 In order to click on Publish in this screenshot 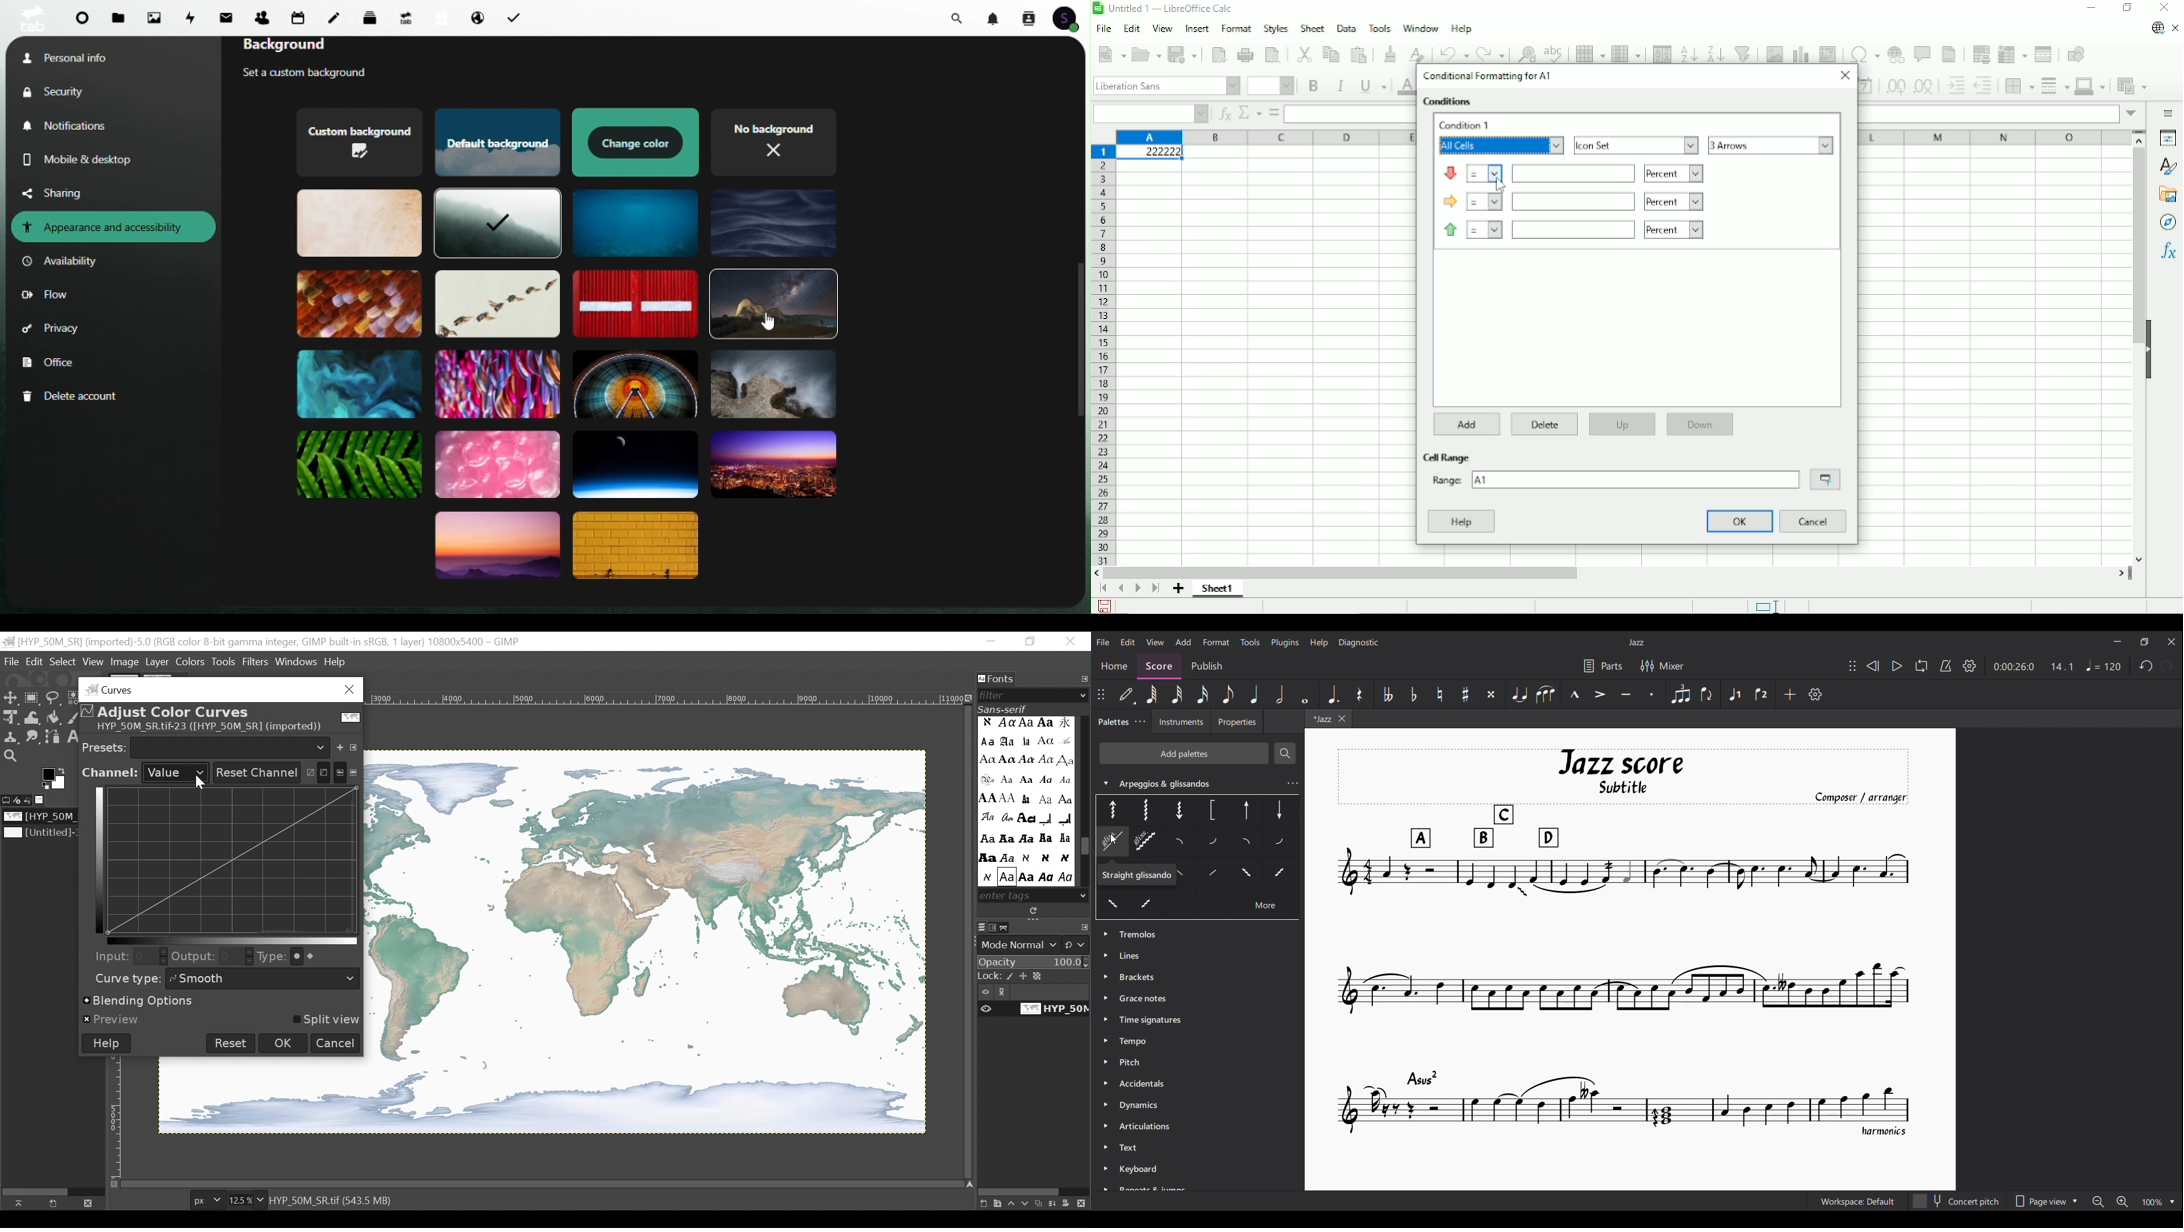, I will do `click(1208, 667)`.